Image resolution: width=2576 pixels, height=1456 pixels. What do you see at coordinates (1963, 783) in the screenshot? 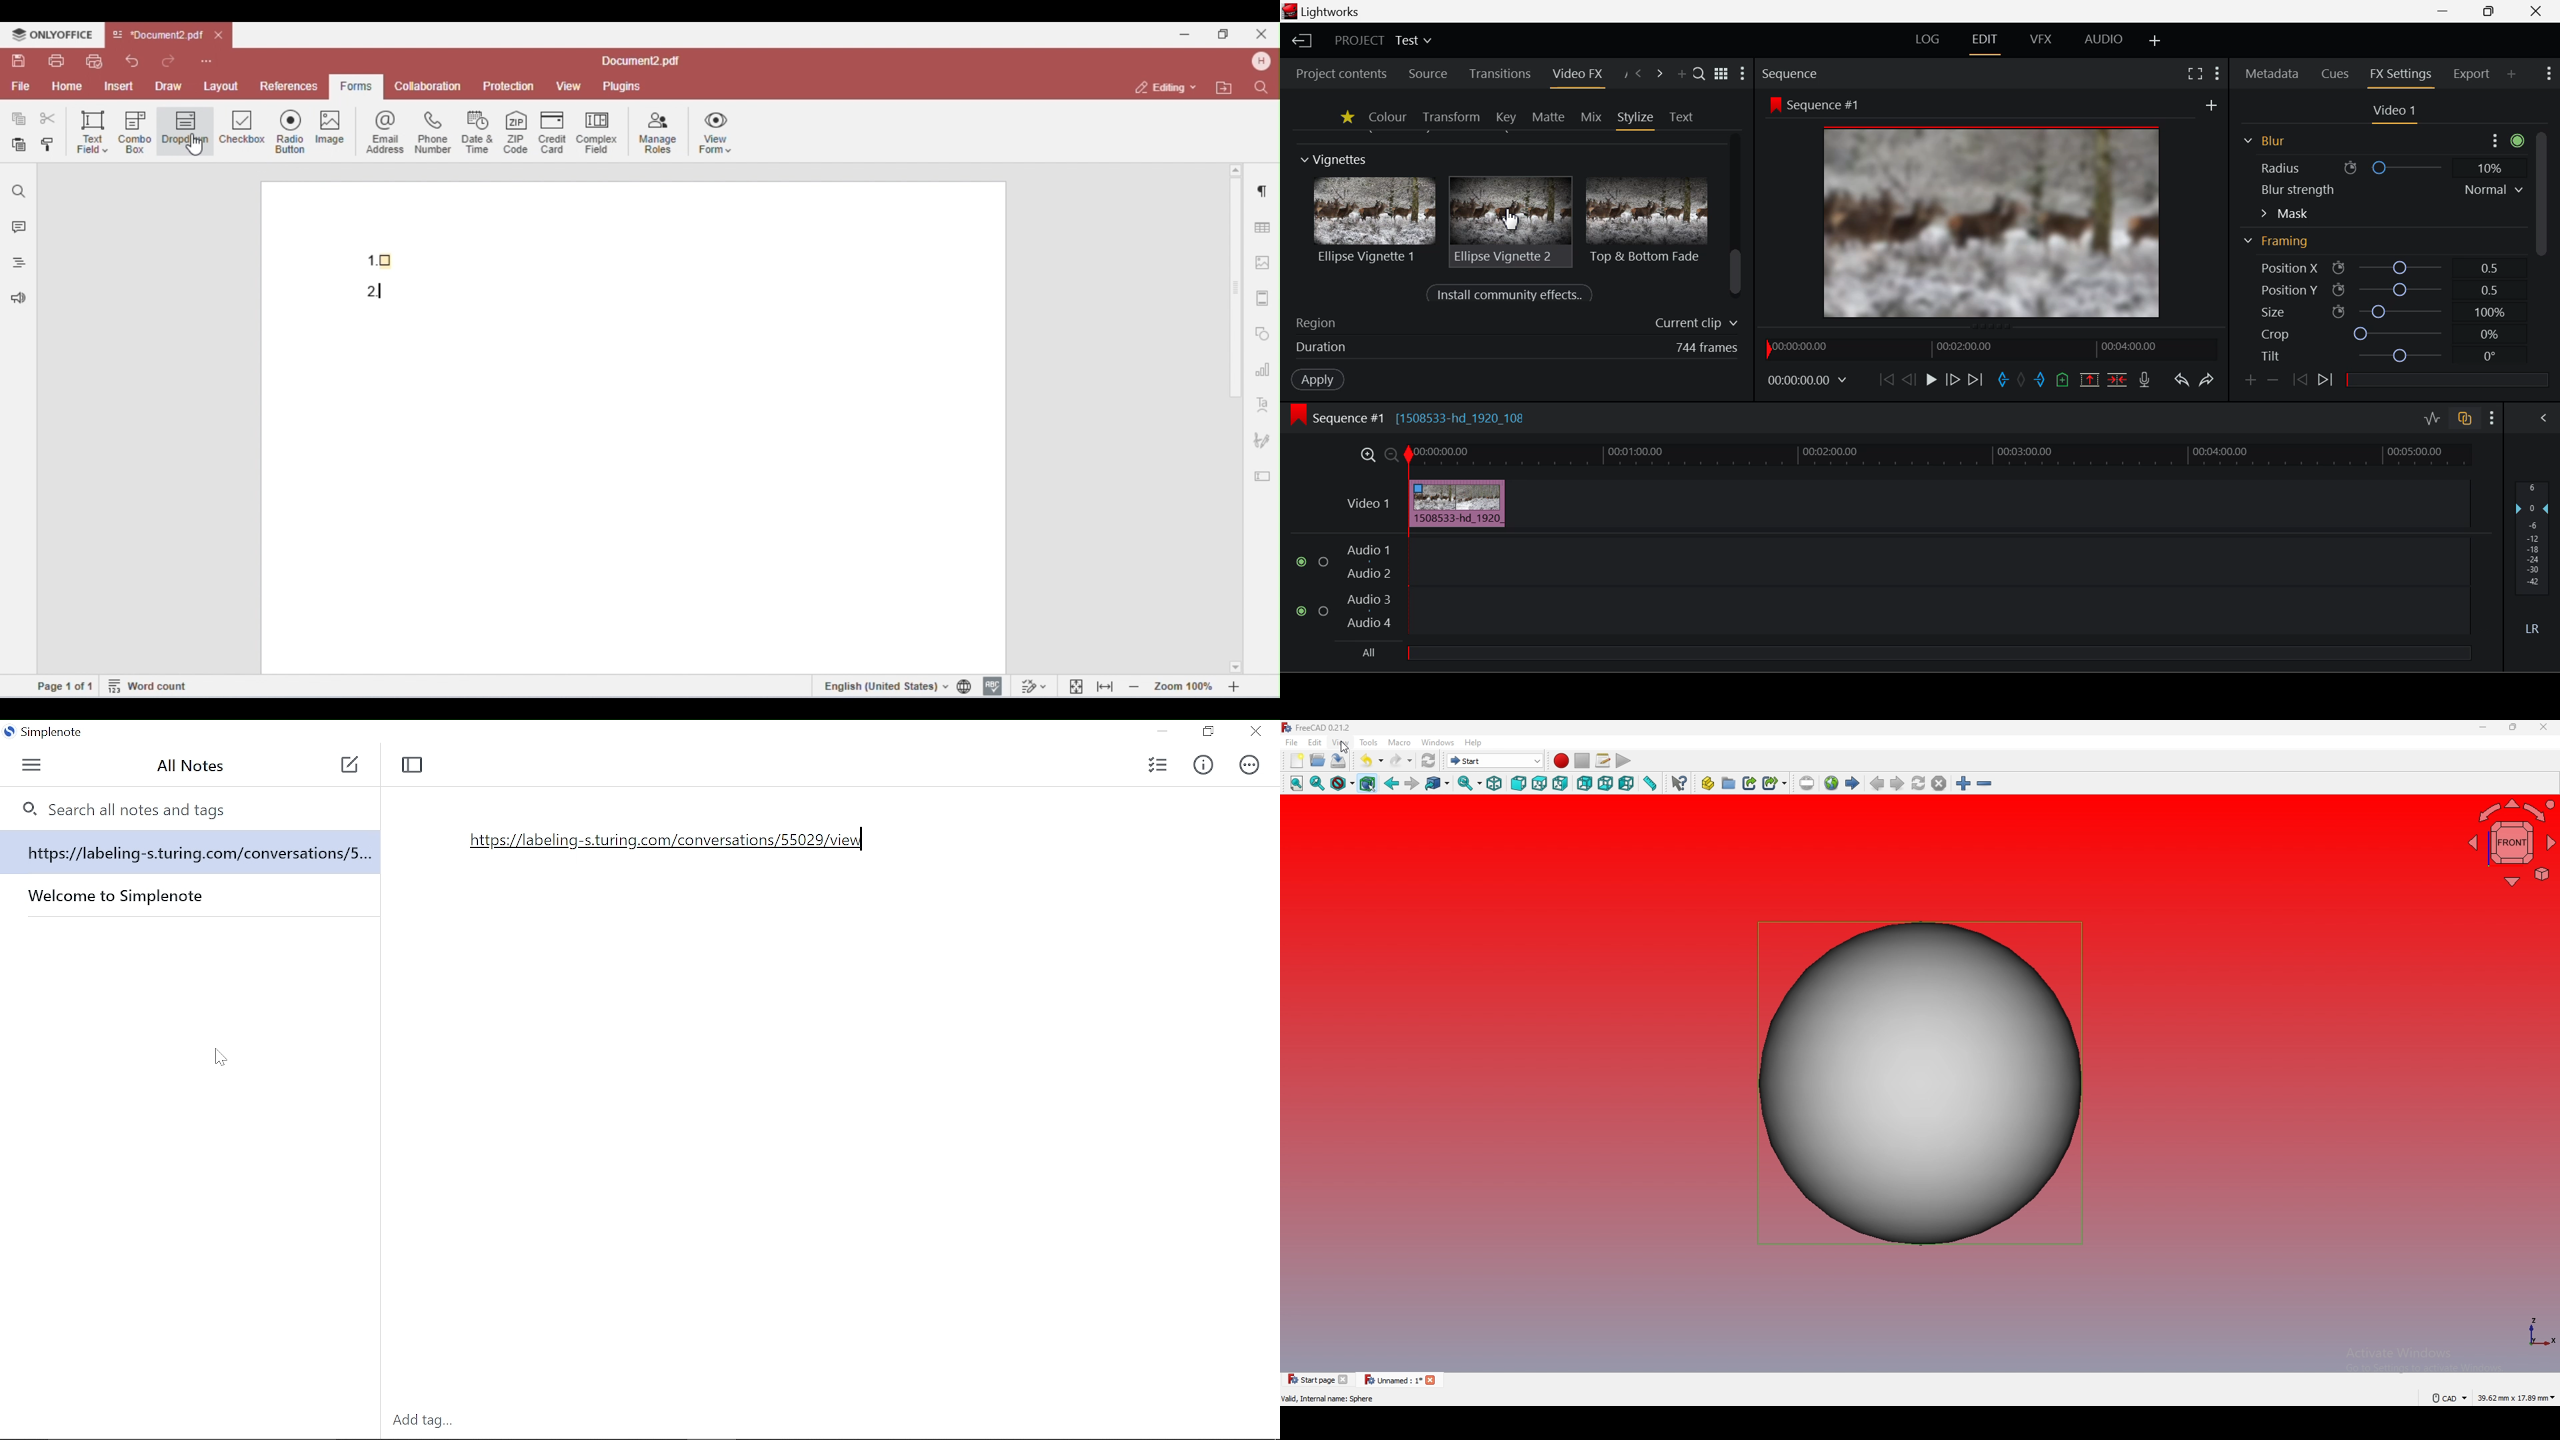
I see `zoom in` at bounding box center [1963, 783].